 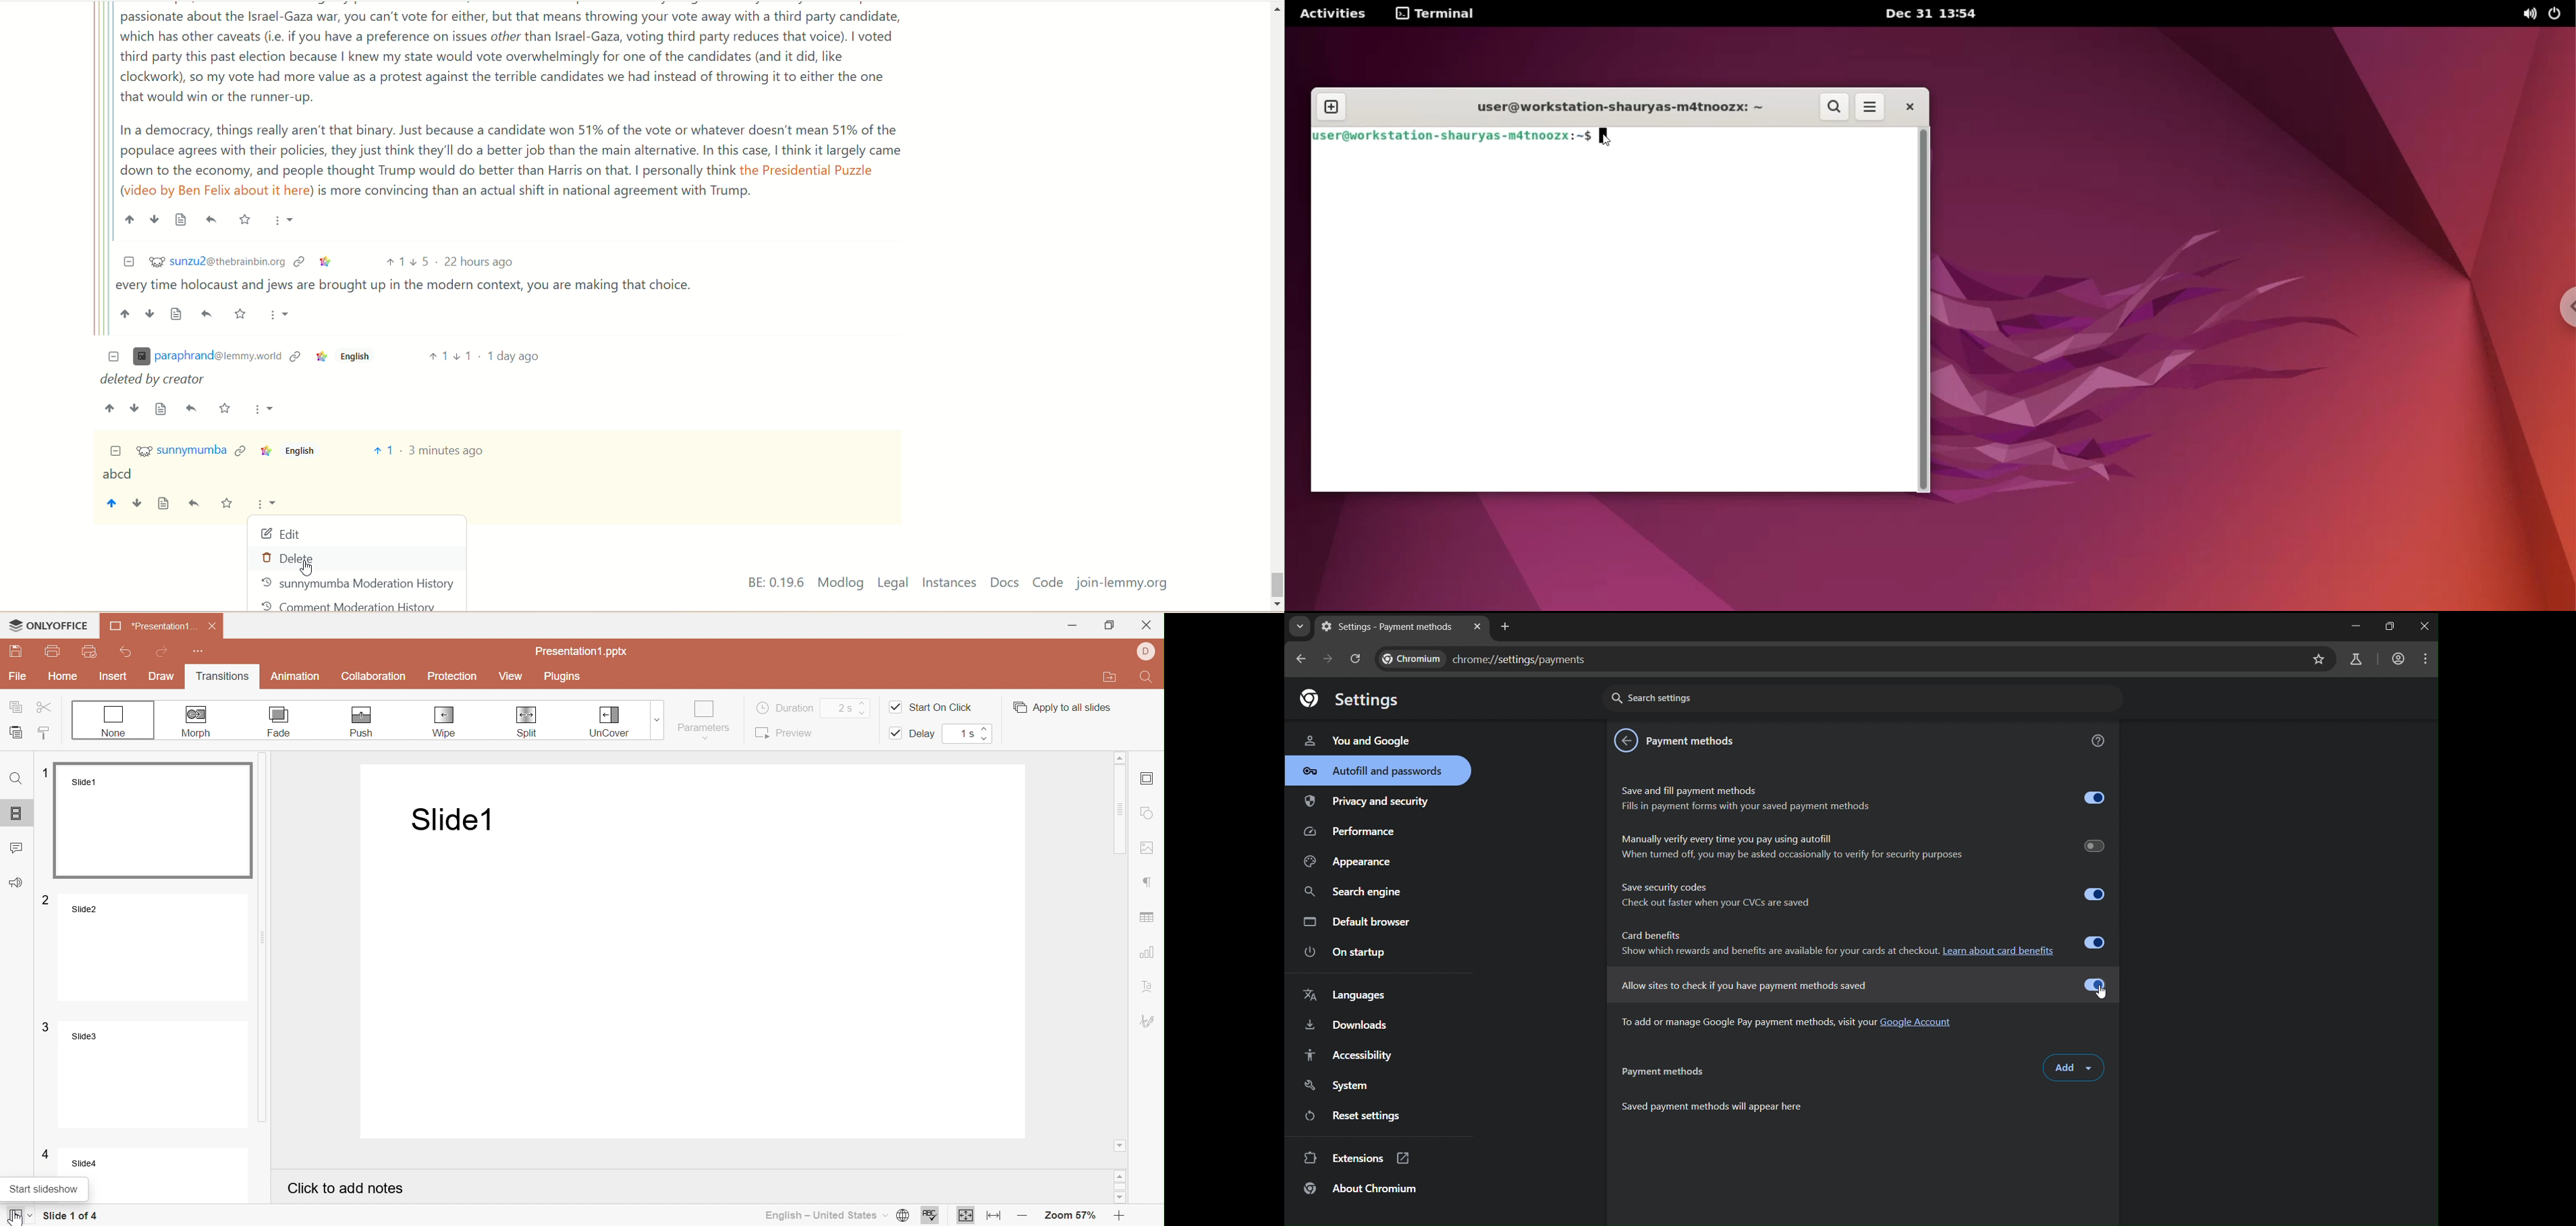 I want to click on Slide3, so click(x=143, y=1073).